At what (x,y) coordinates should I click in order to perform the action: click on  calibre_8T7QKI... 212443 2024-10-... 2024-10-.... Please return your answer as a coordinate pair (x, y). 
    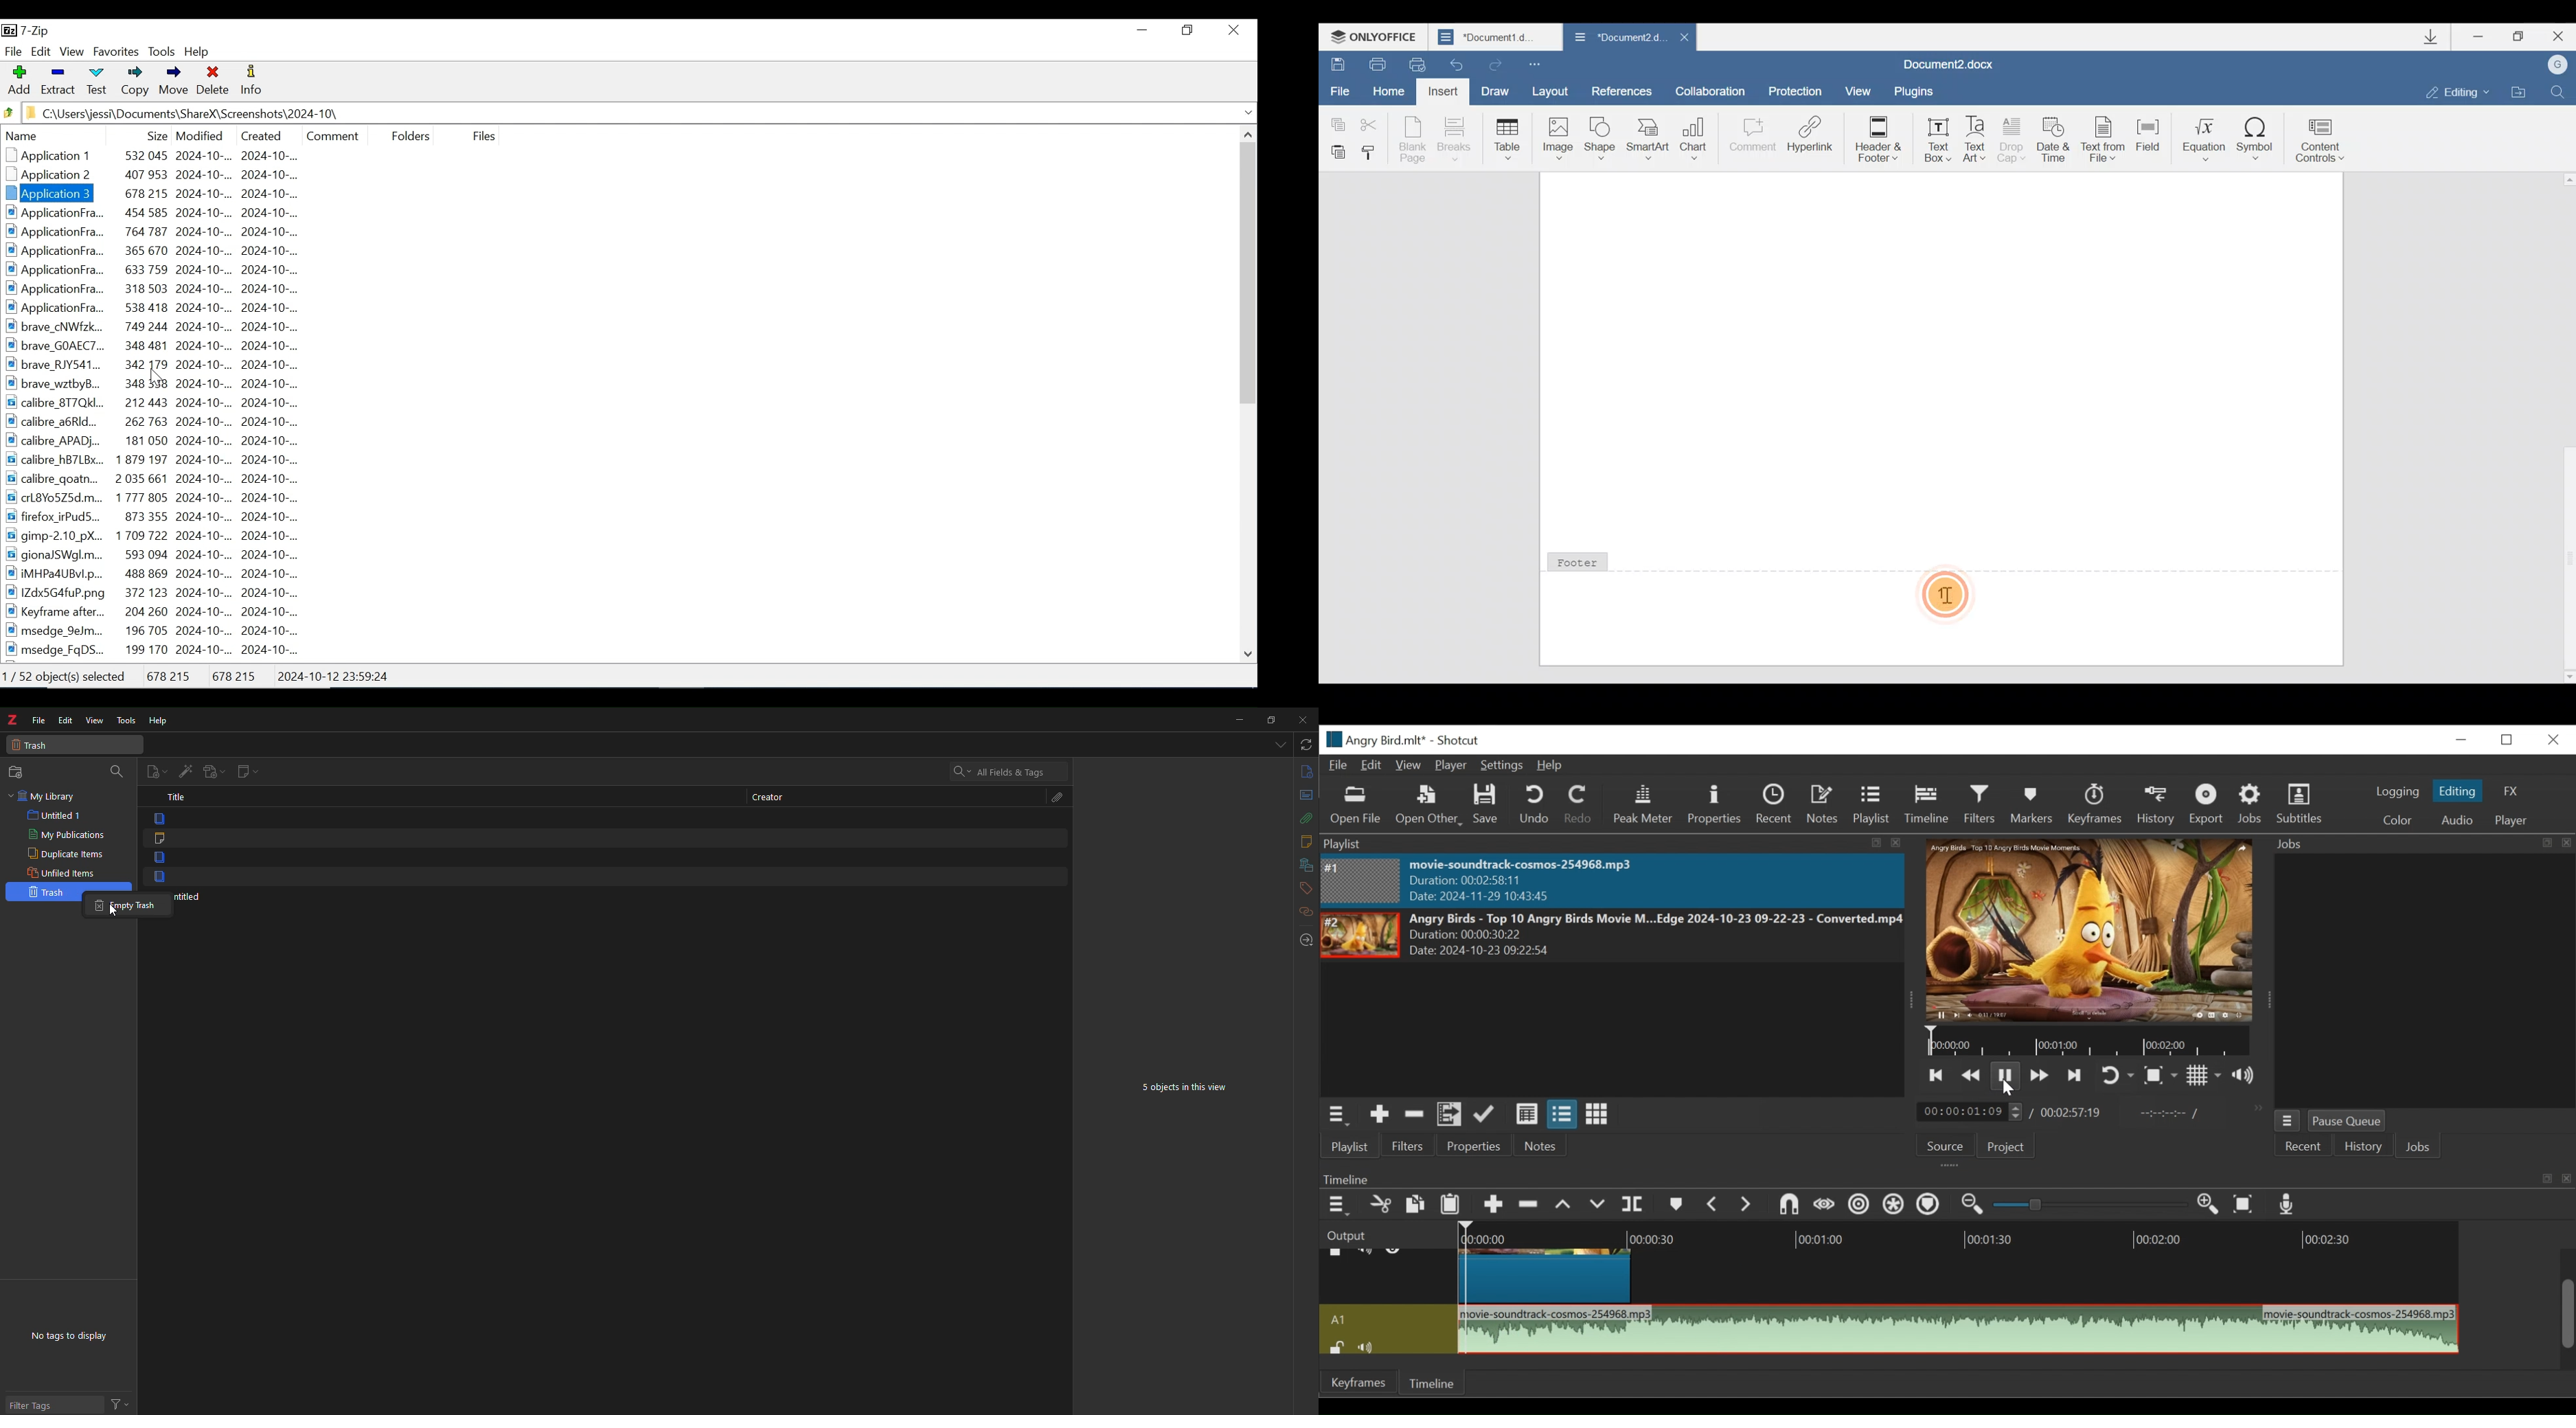
    Looking at the image, I should click on (164, 403).